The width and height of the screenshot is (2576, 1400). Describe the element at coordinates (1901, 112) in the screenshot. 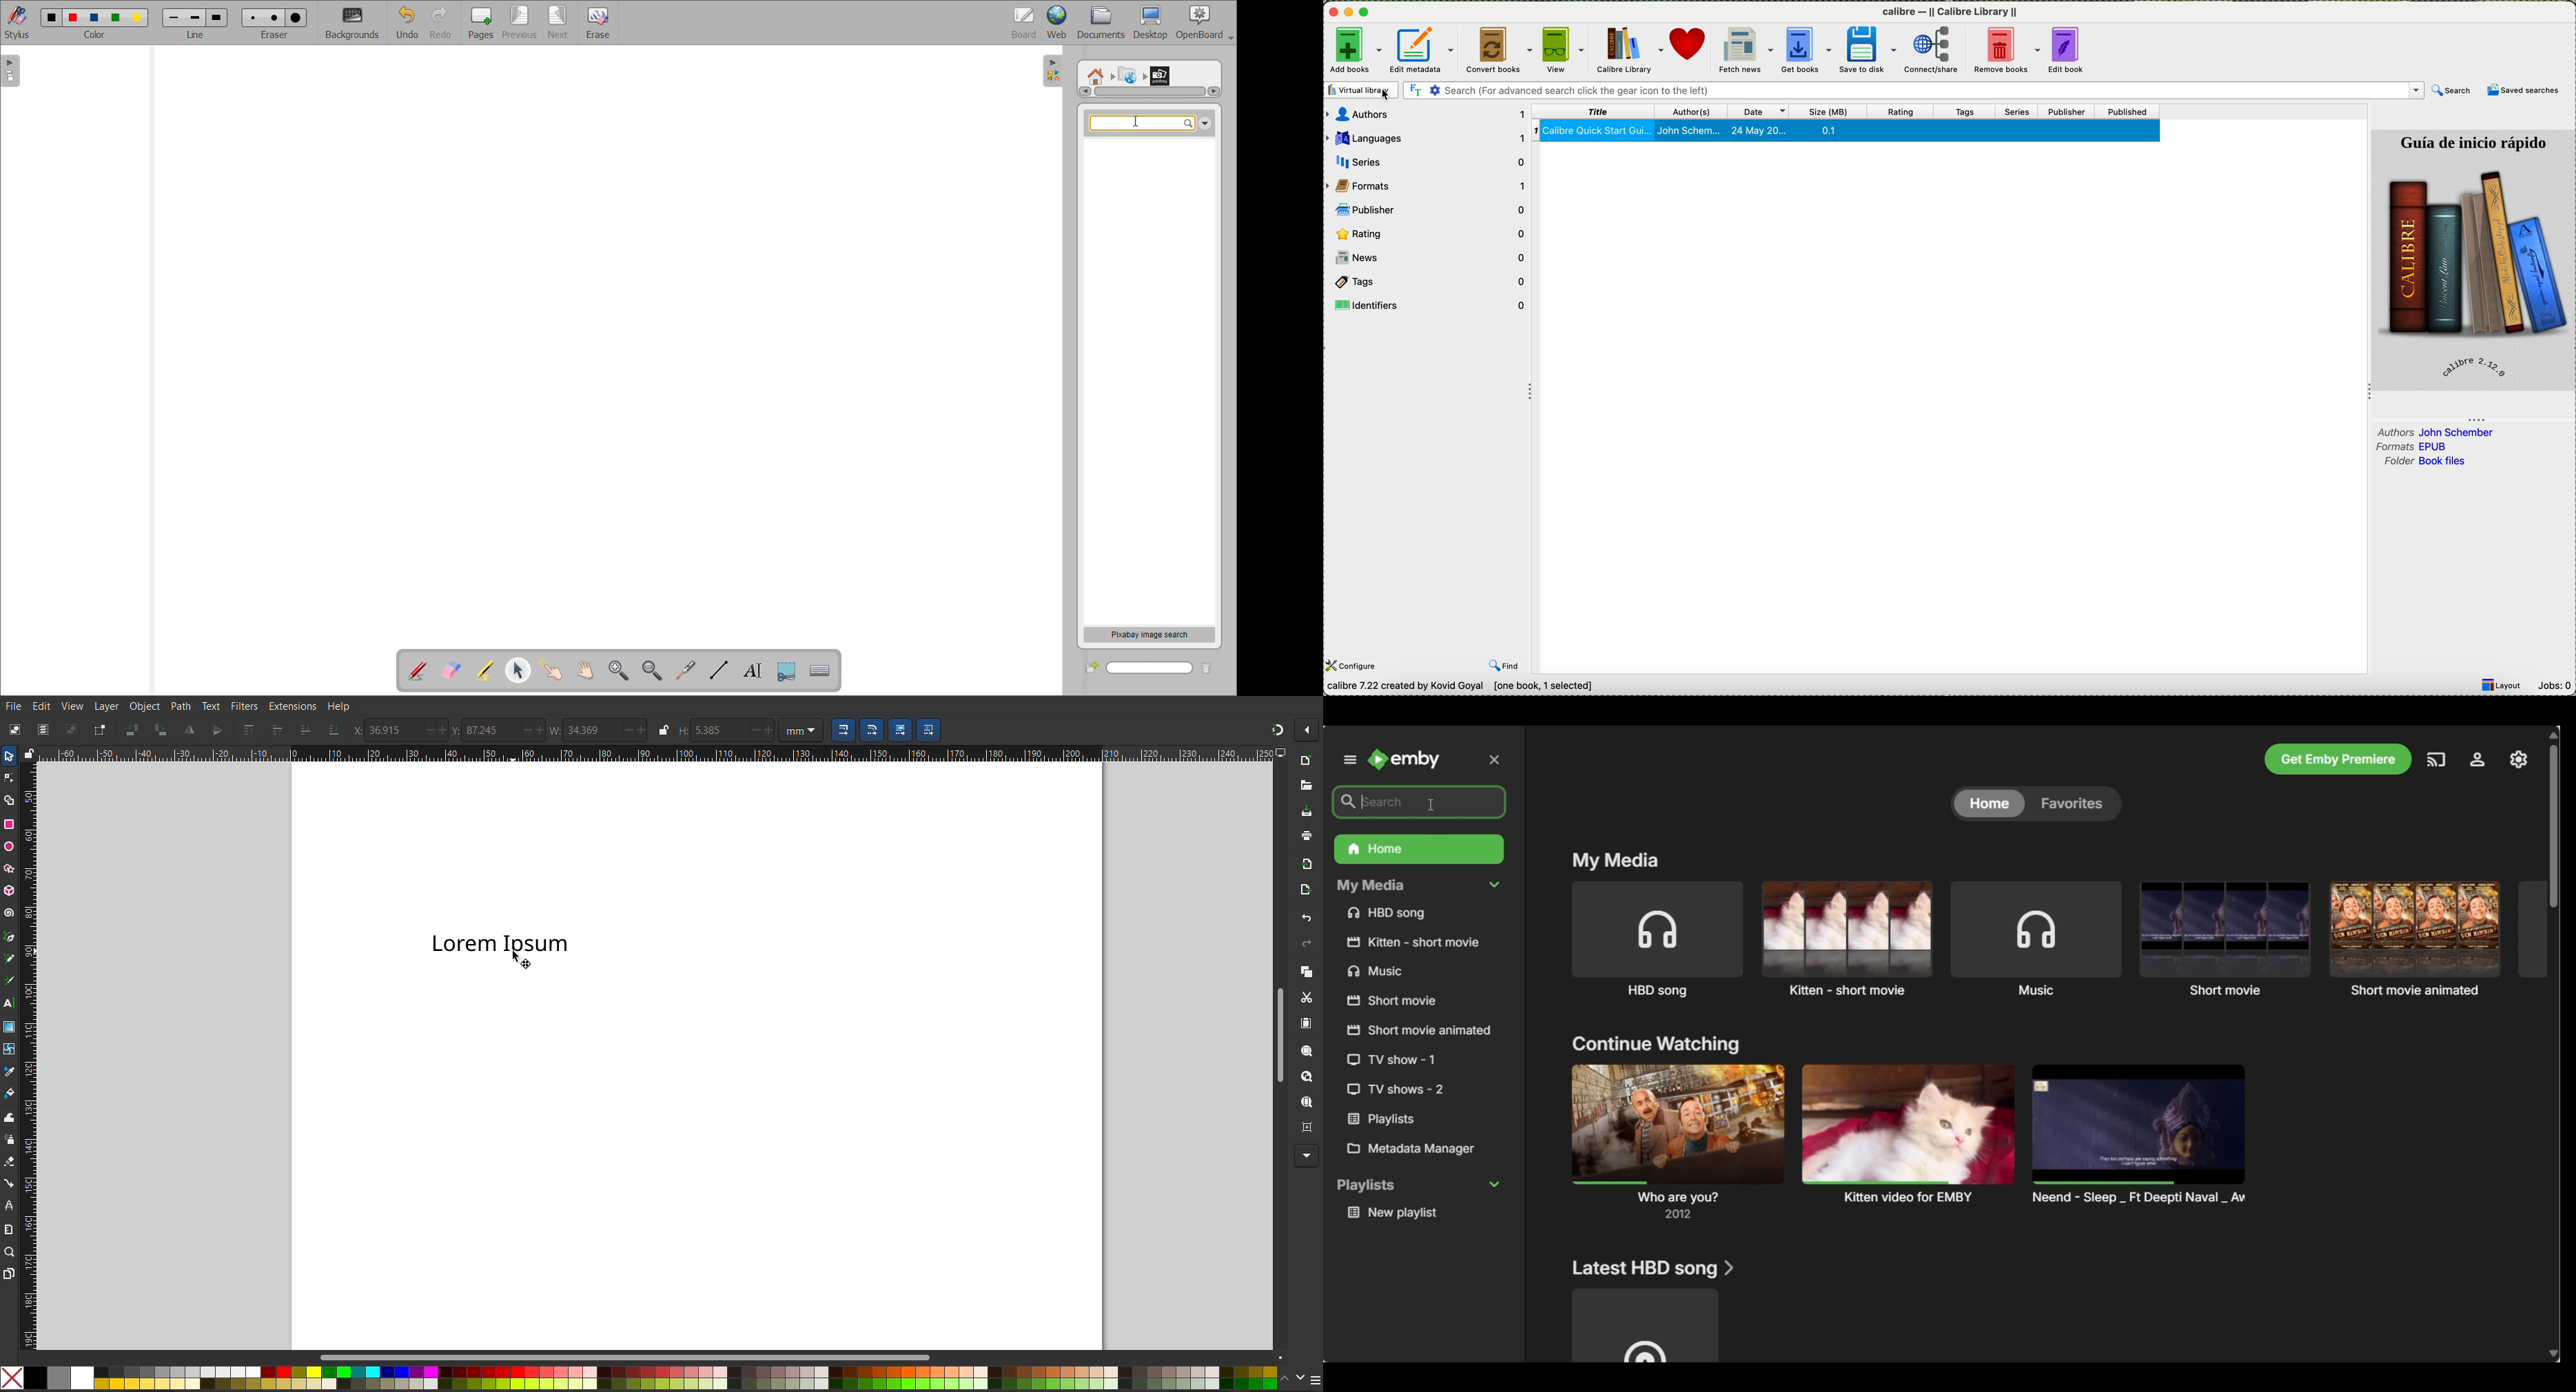

I see `rating` at that location.